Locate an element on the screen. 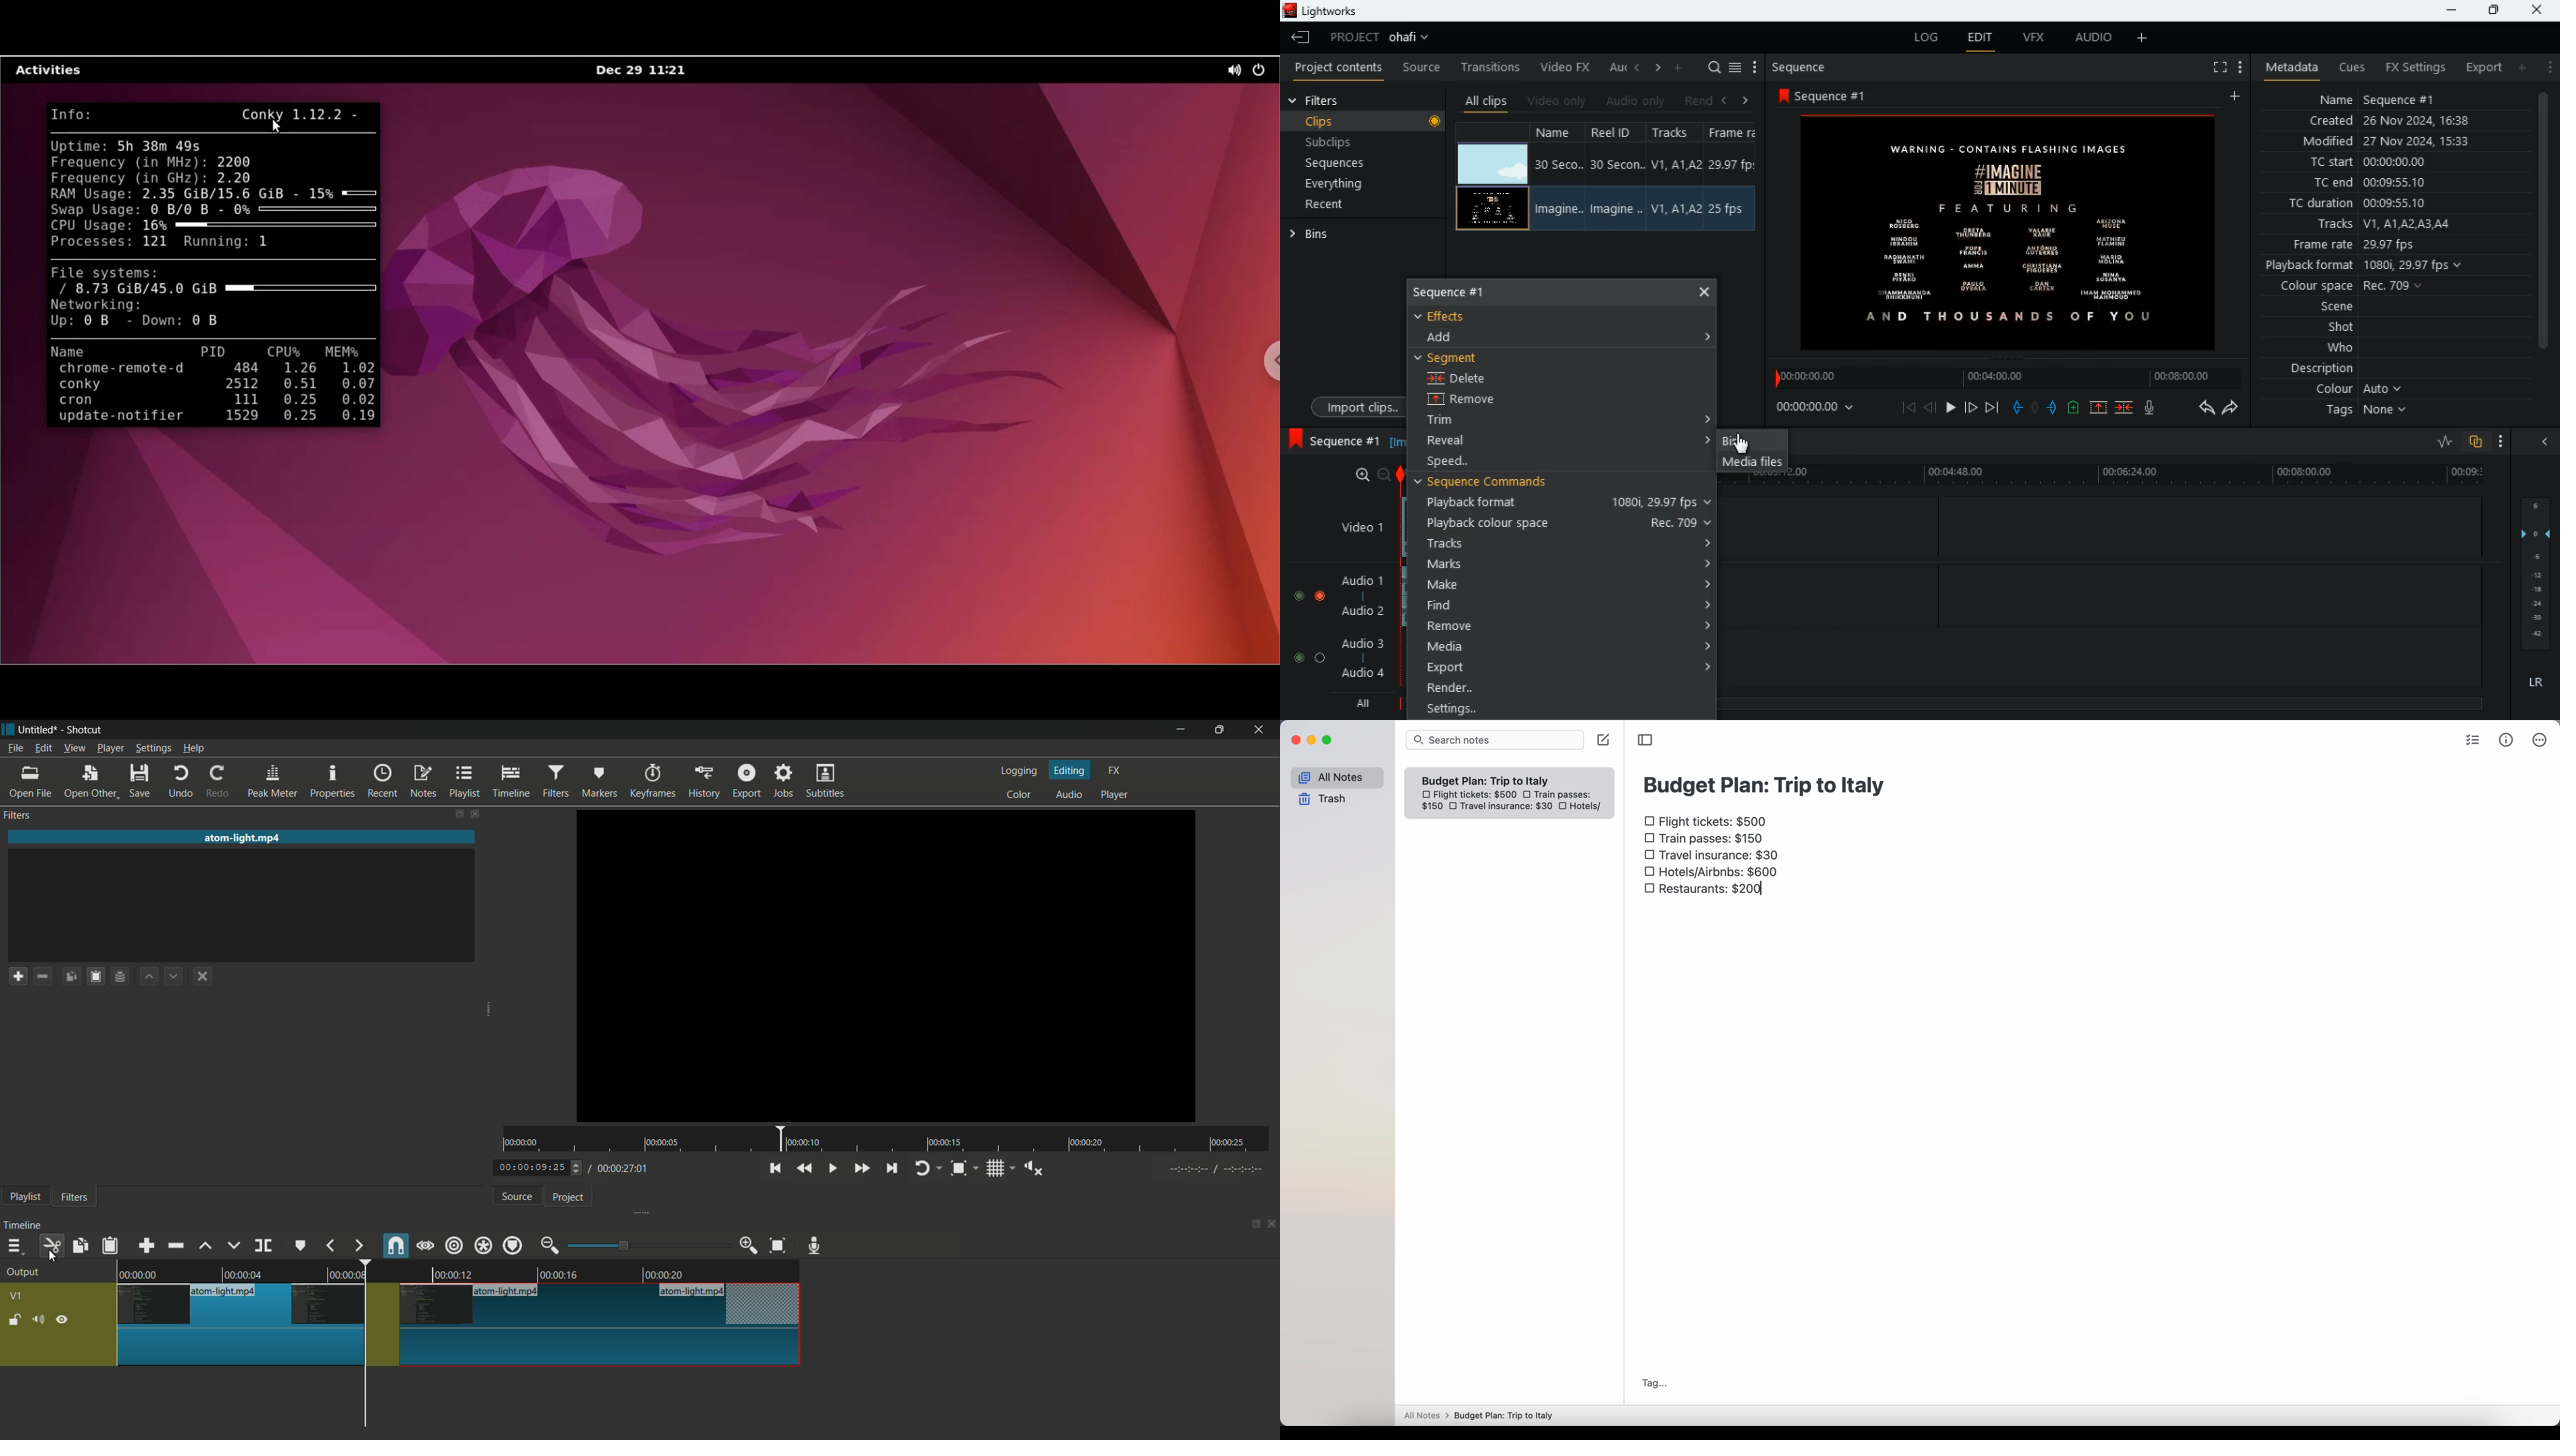 This screenshot has height=1456, width=2576. toggle player looping is located at coordinates (929, 1168).